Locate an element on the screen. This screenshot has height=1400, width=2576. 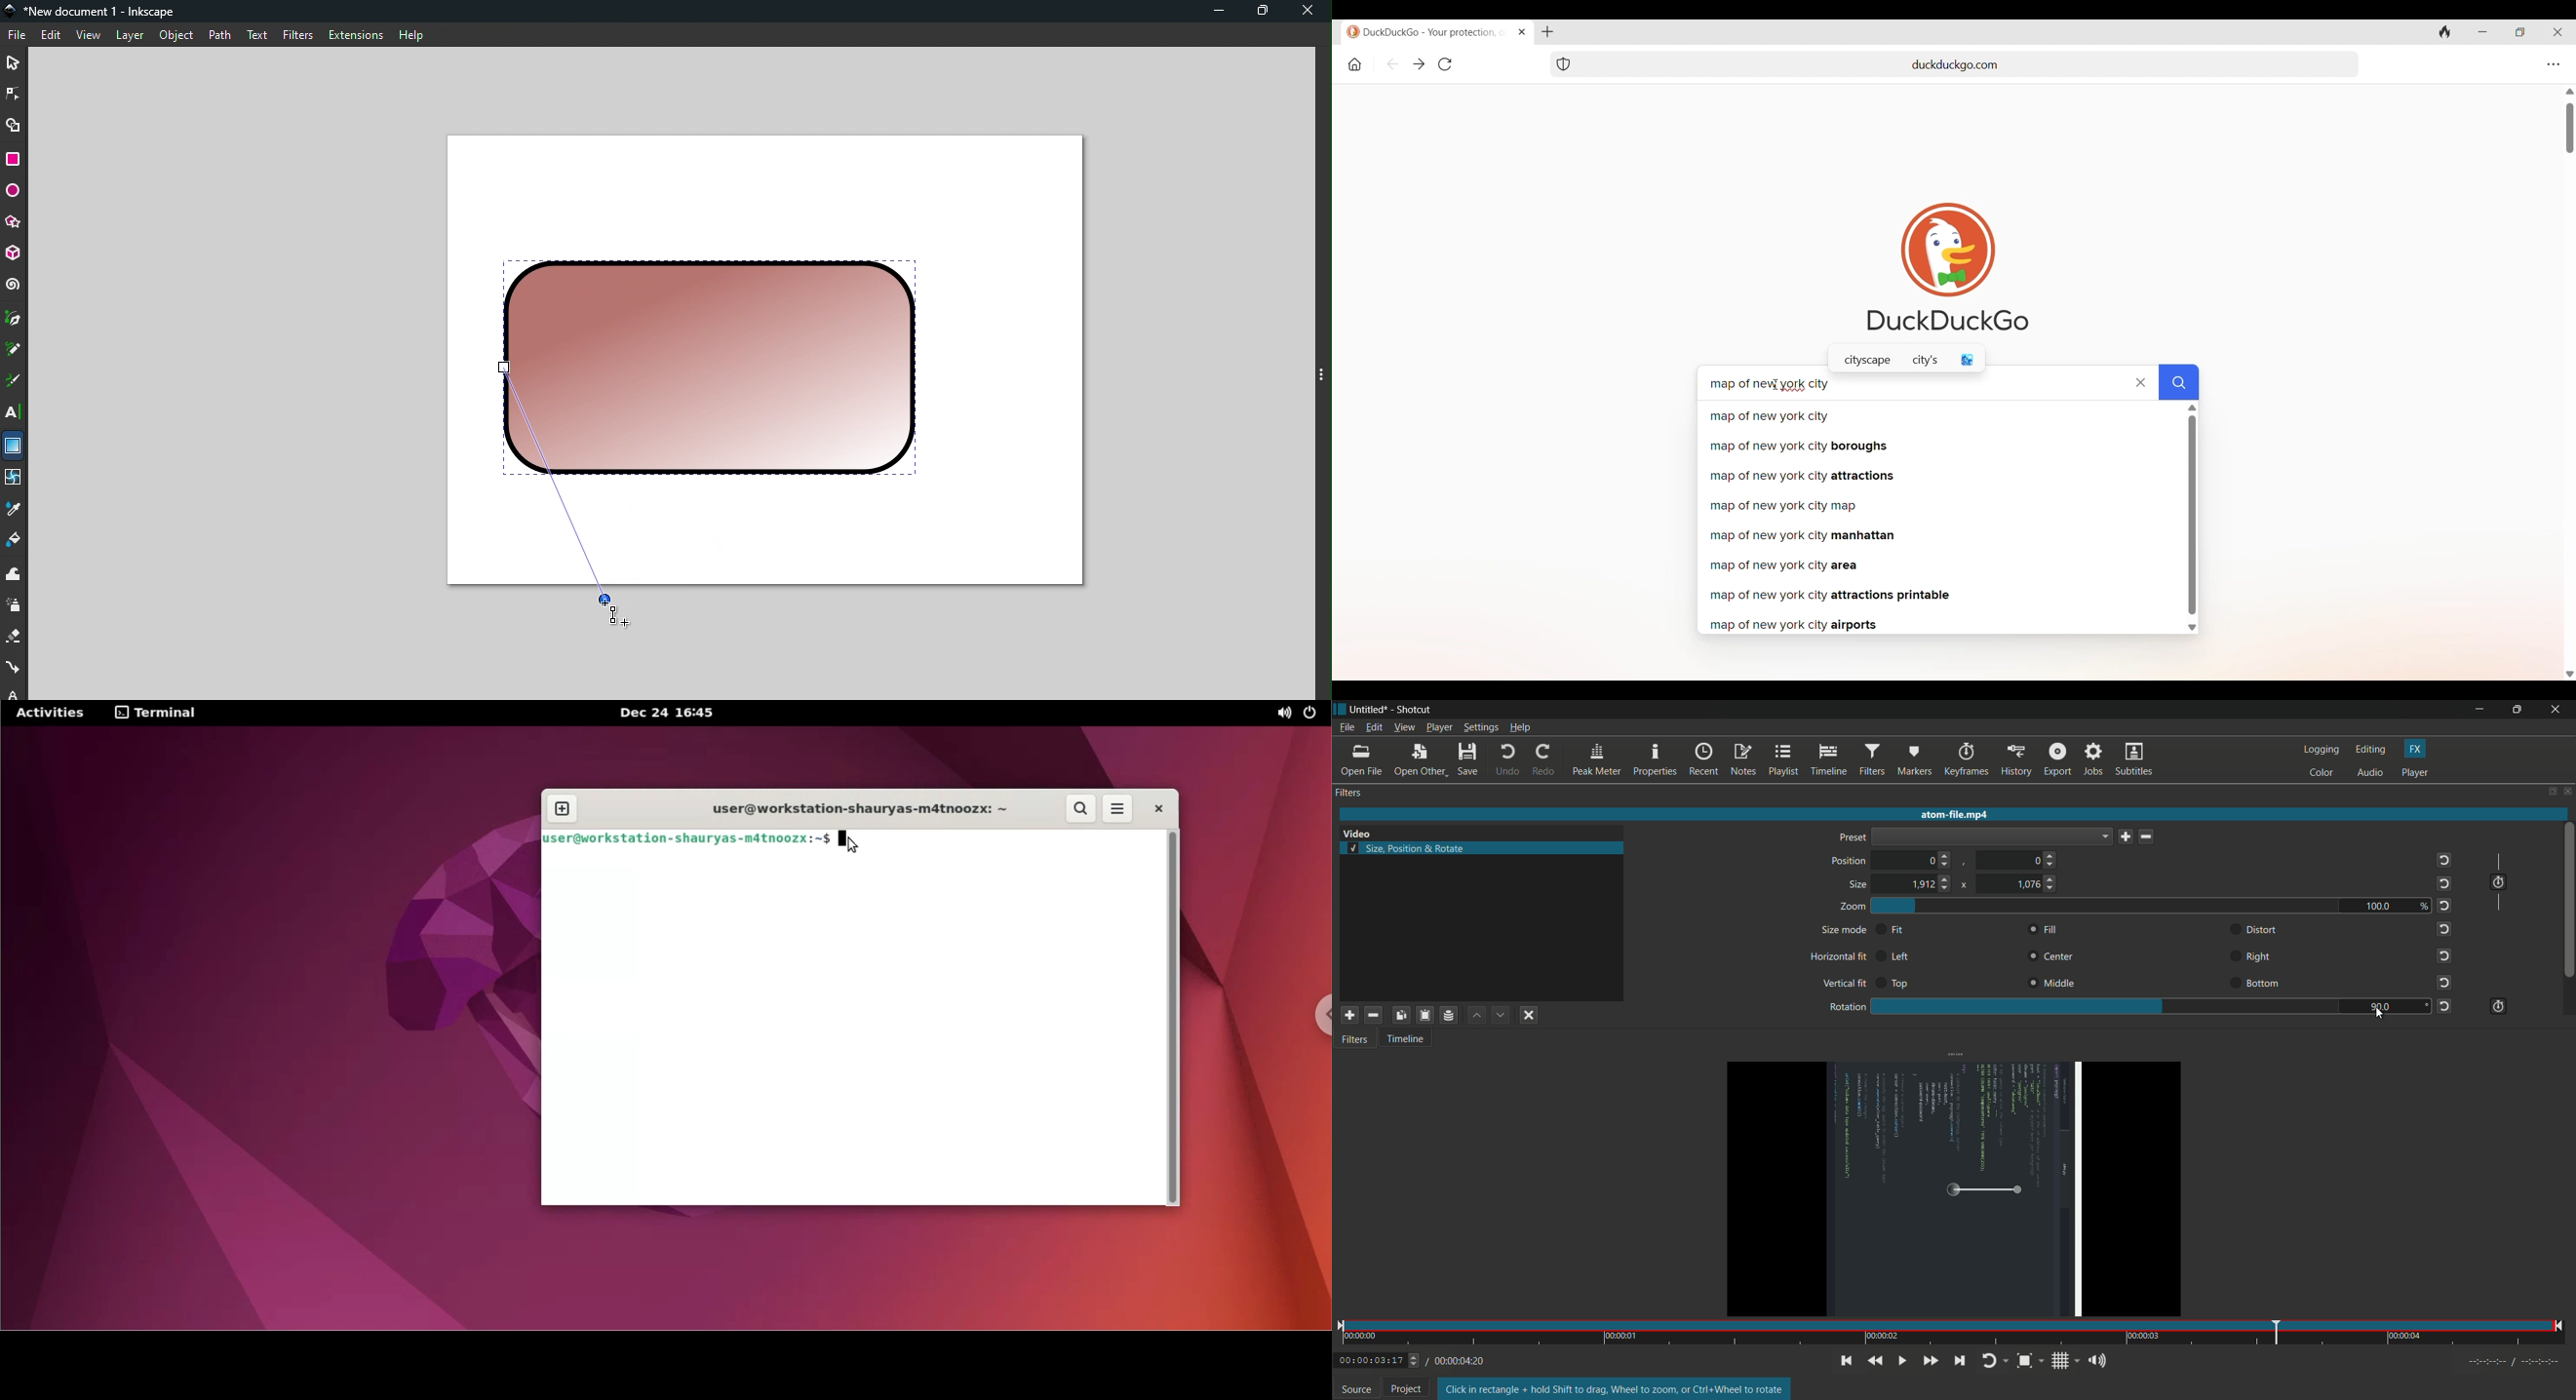
delete is located at coordinates (2145, 836).